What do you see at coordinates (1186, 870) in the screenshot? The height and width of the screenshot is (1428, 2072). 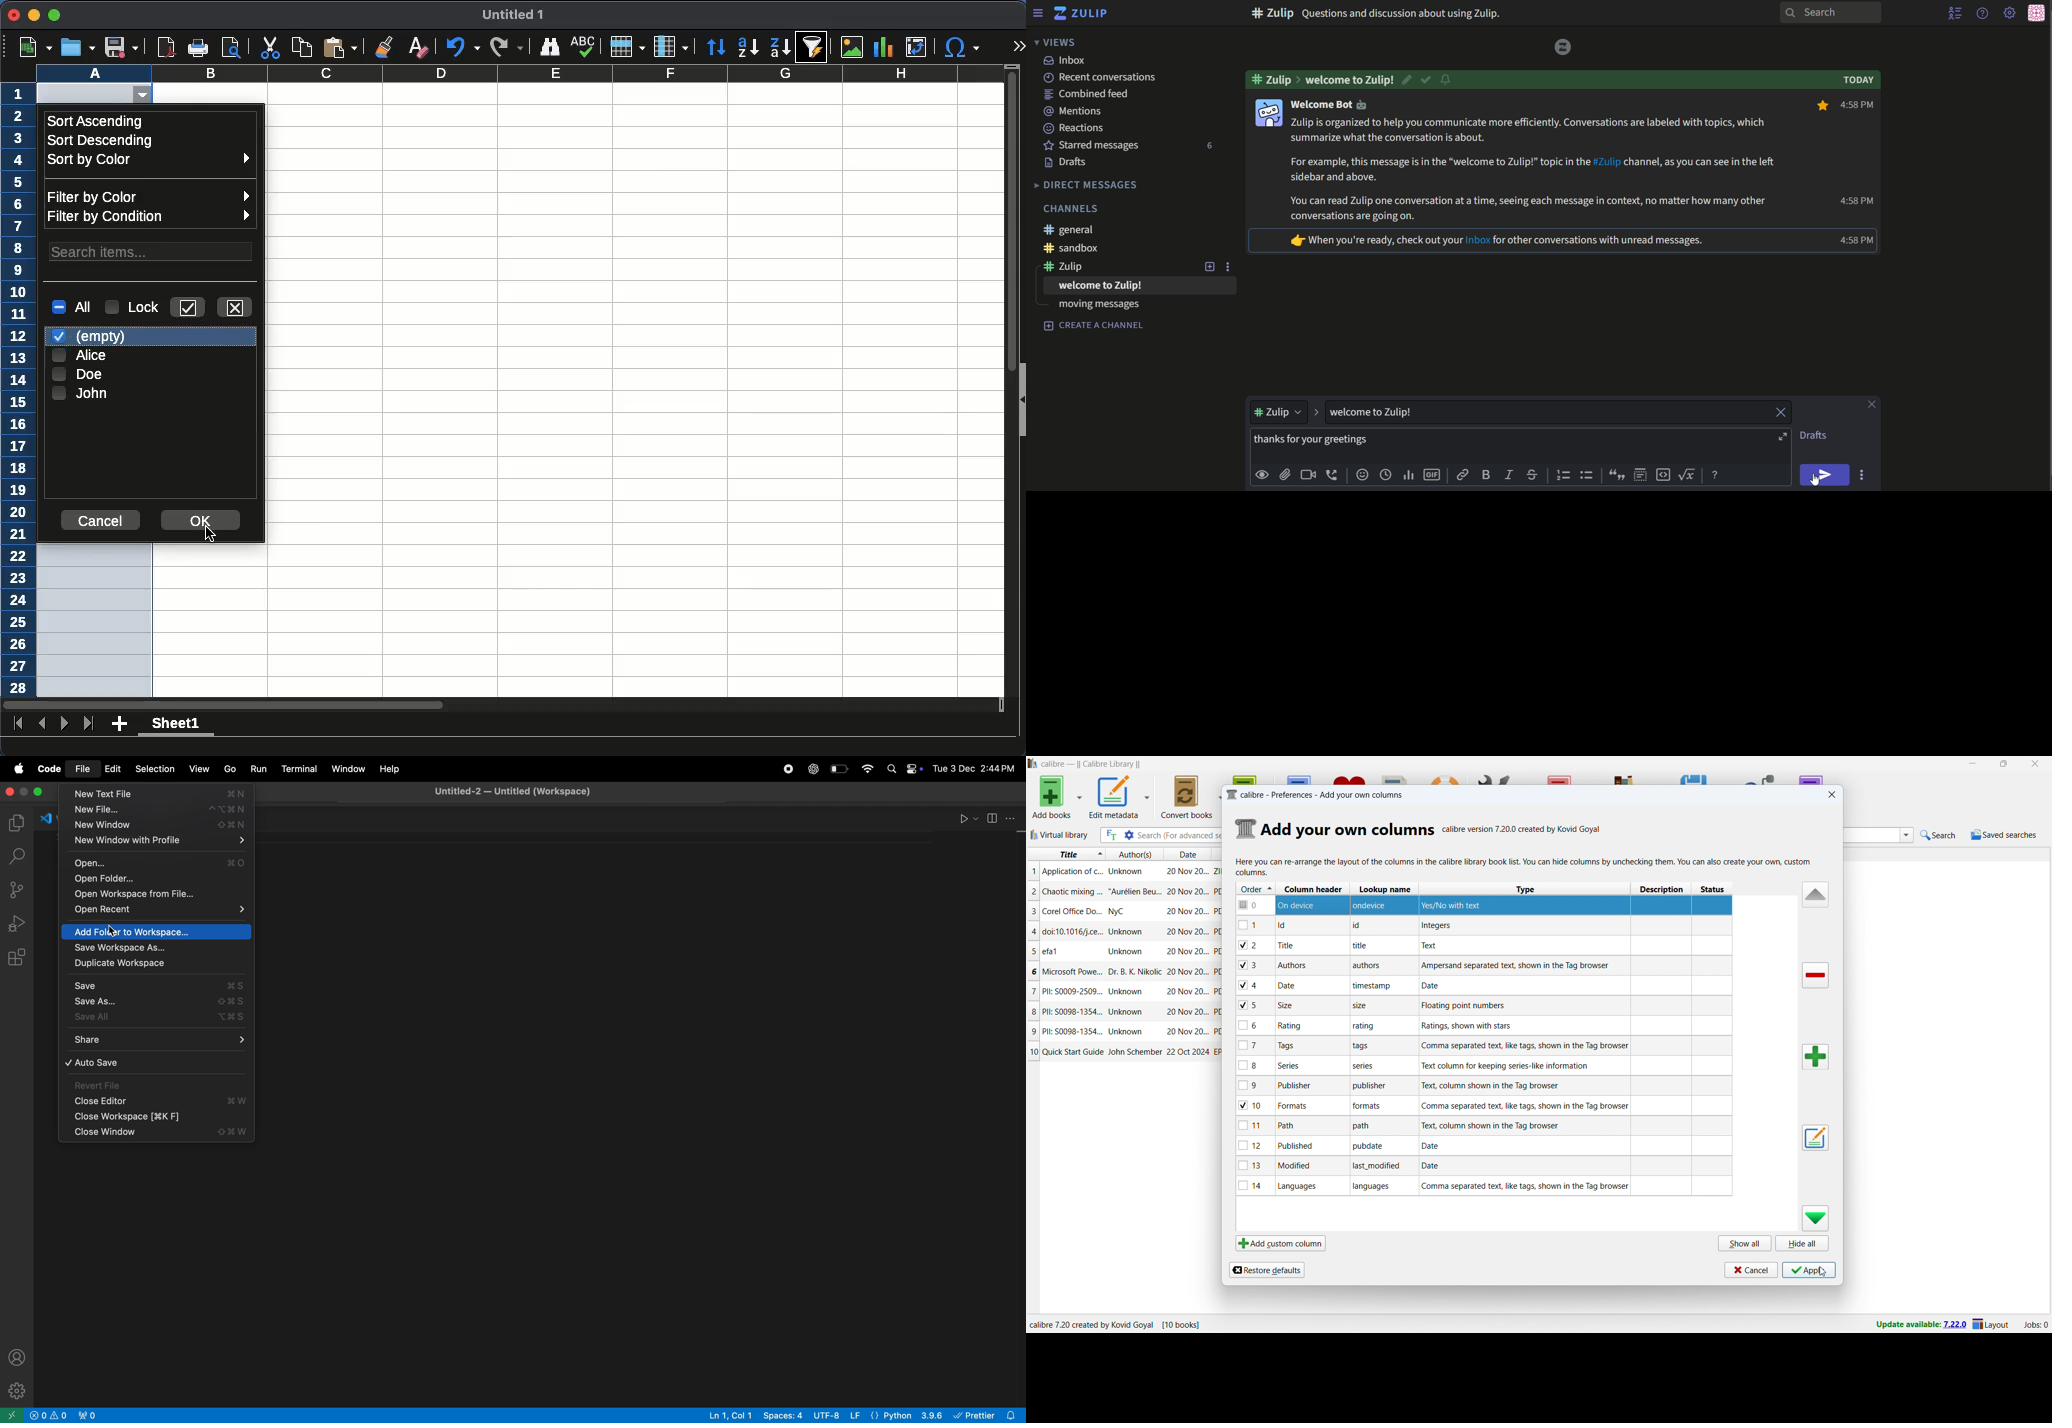 I see `date` at bounding box center [1186, 870].